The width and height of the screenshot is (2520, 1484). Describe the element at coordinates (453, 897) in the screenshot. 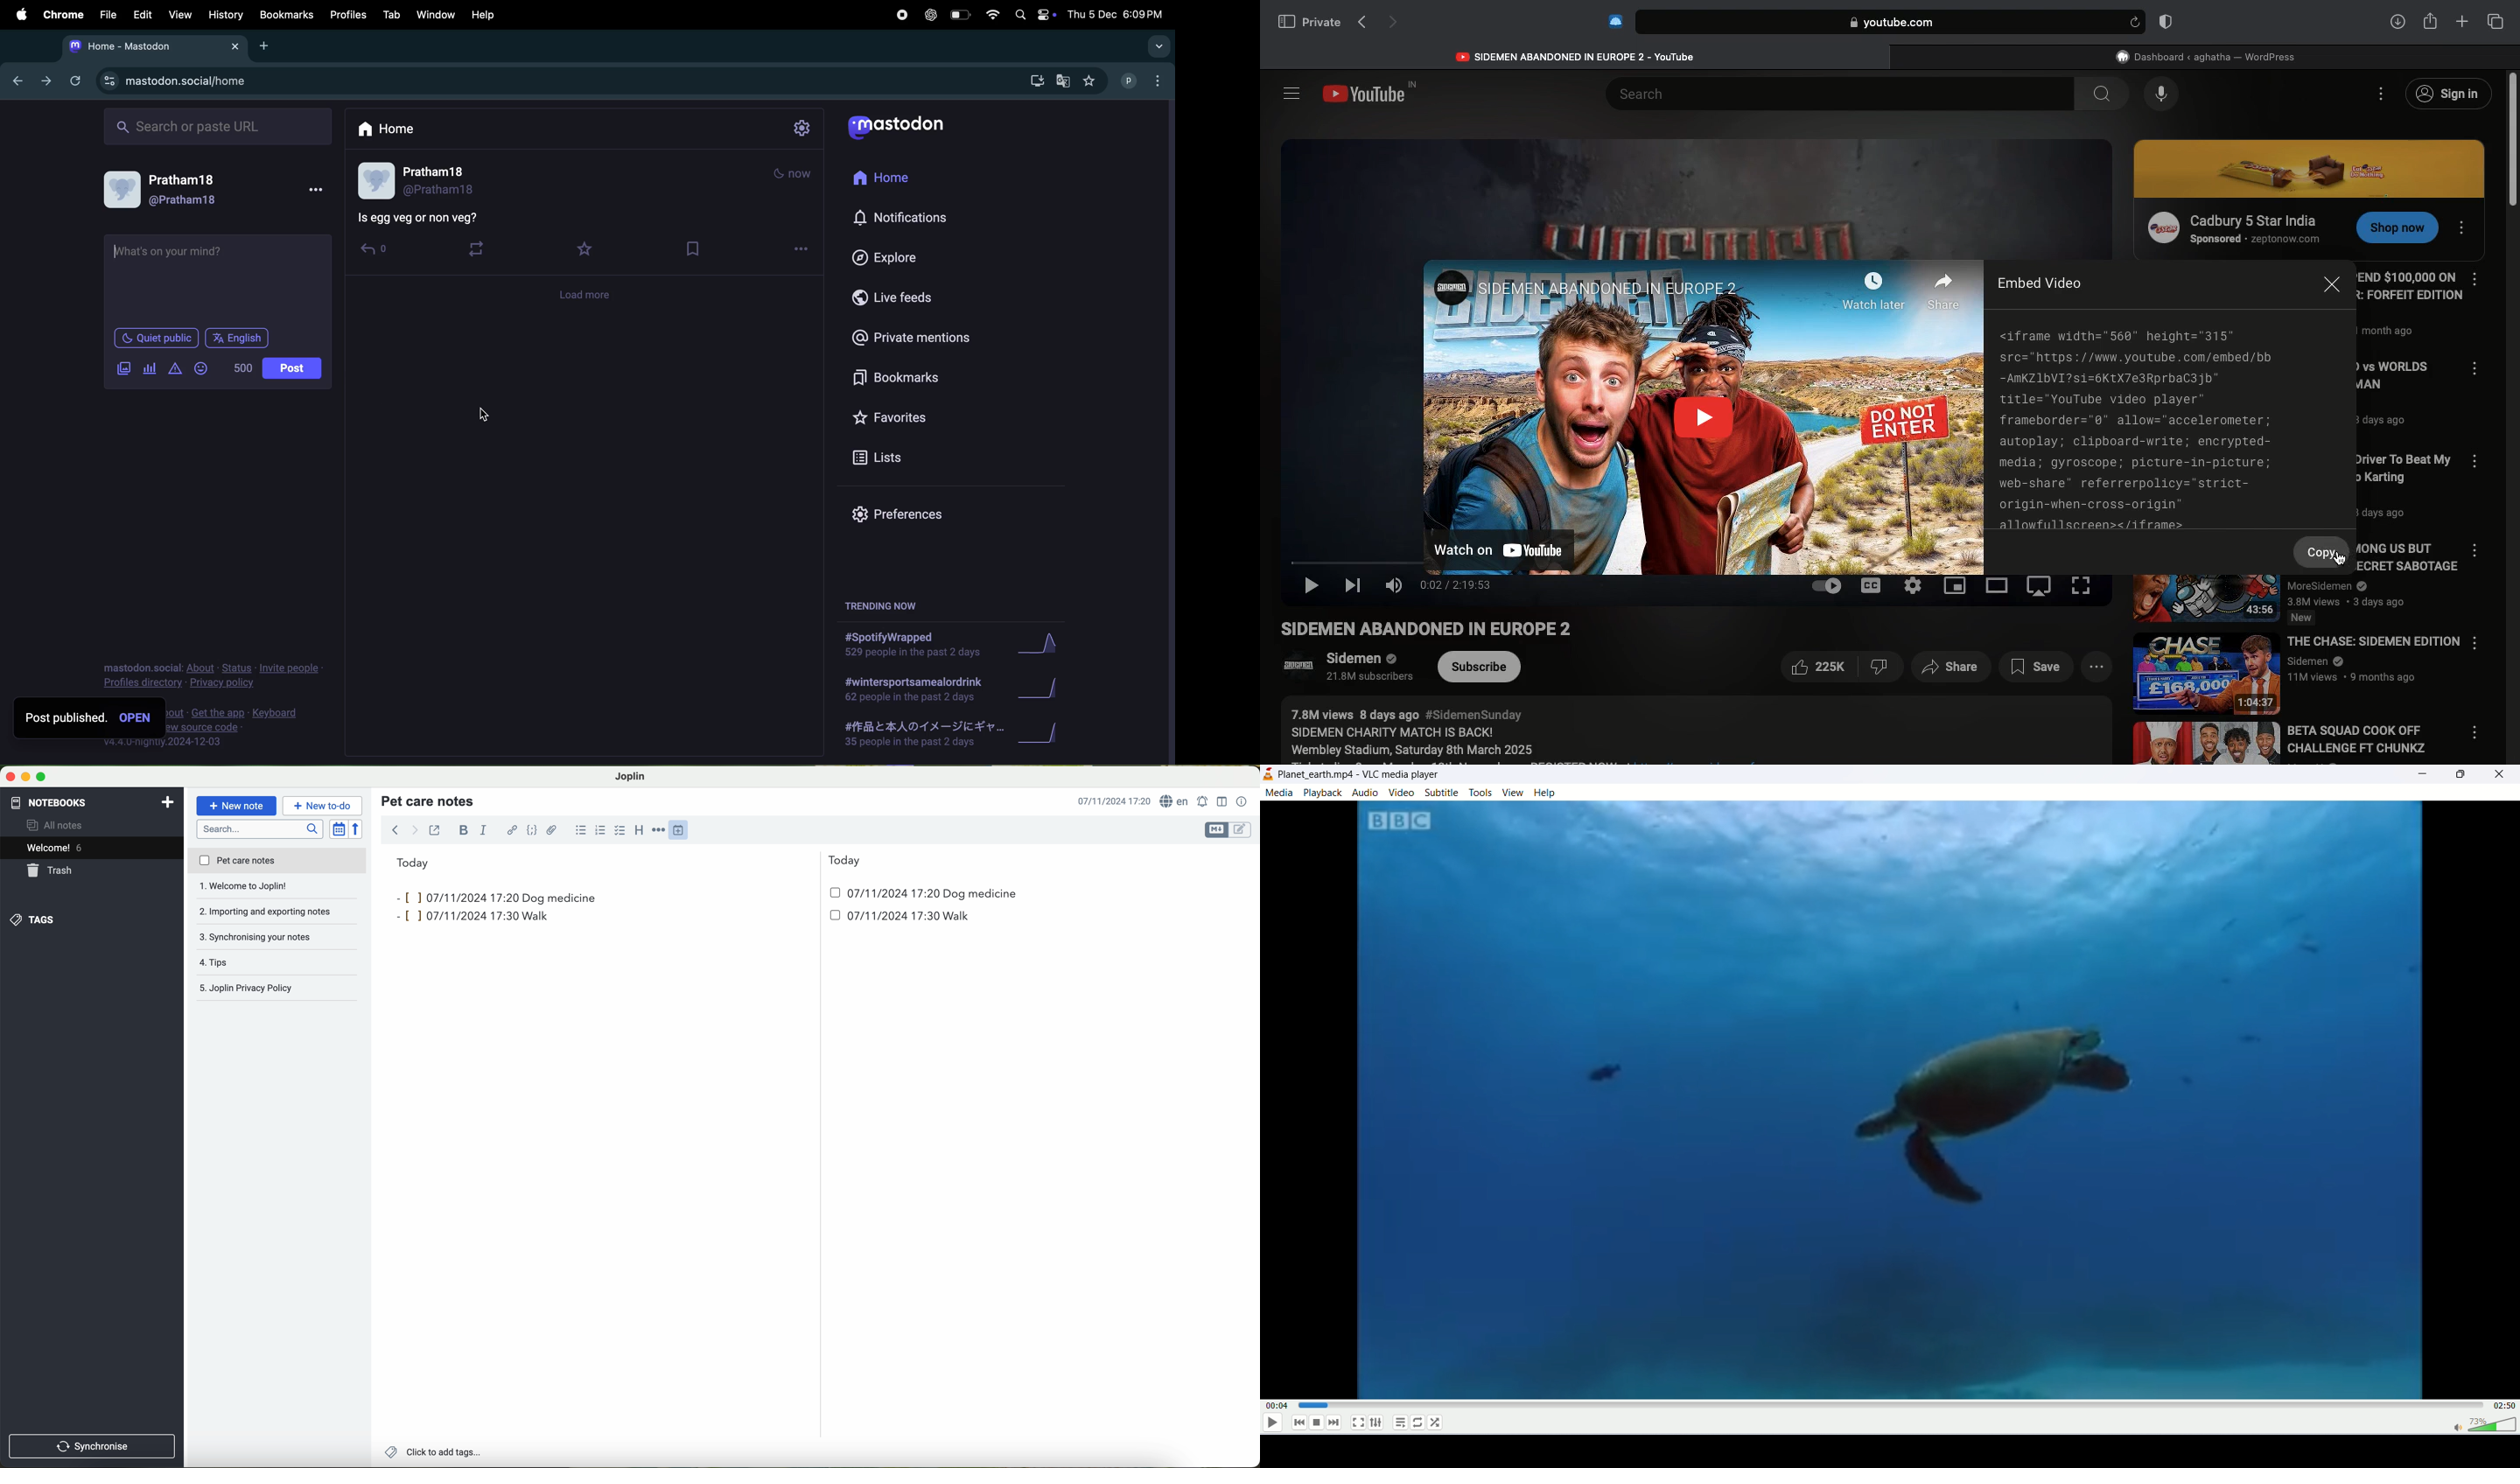

I see `inputs` at that location.